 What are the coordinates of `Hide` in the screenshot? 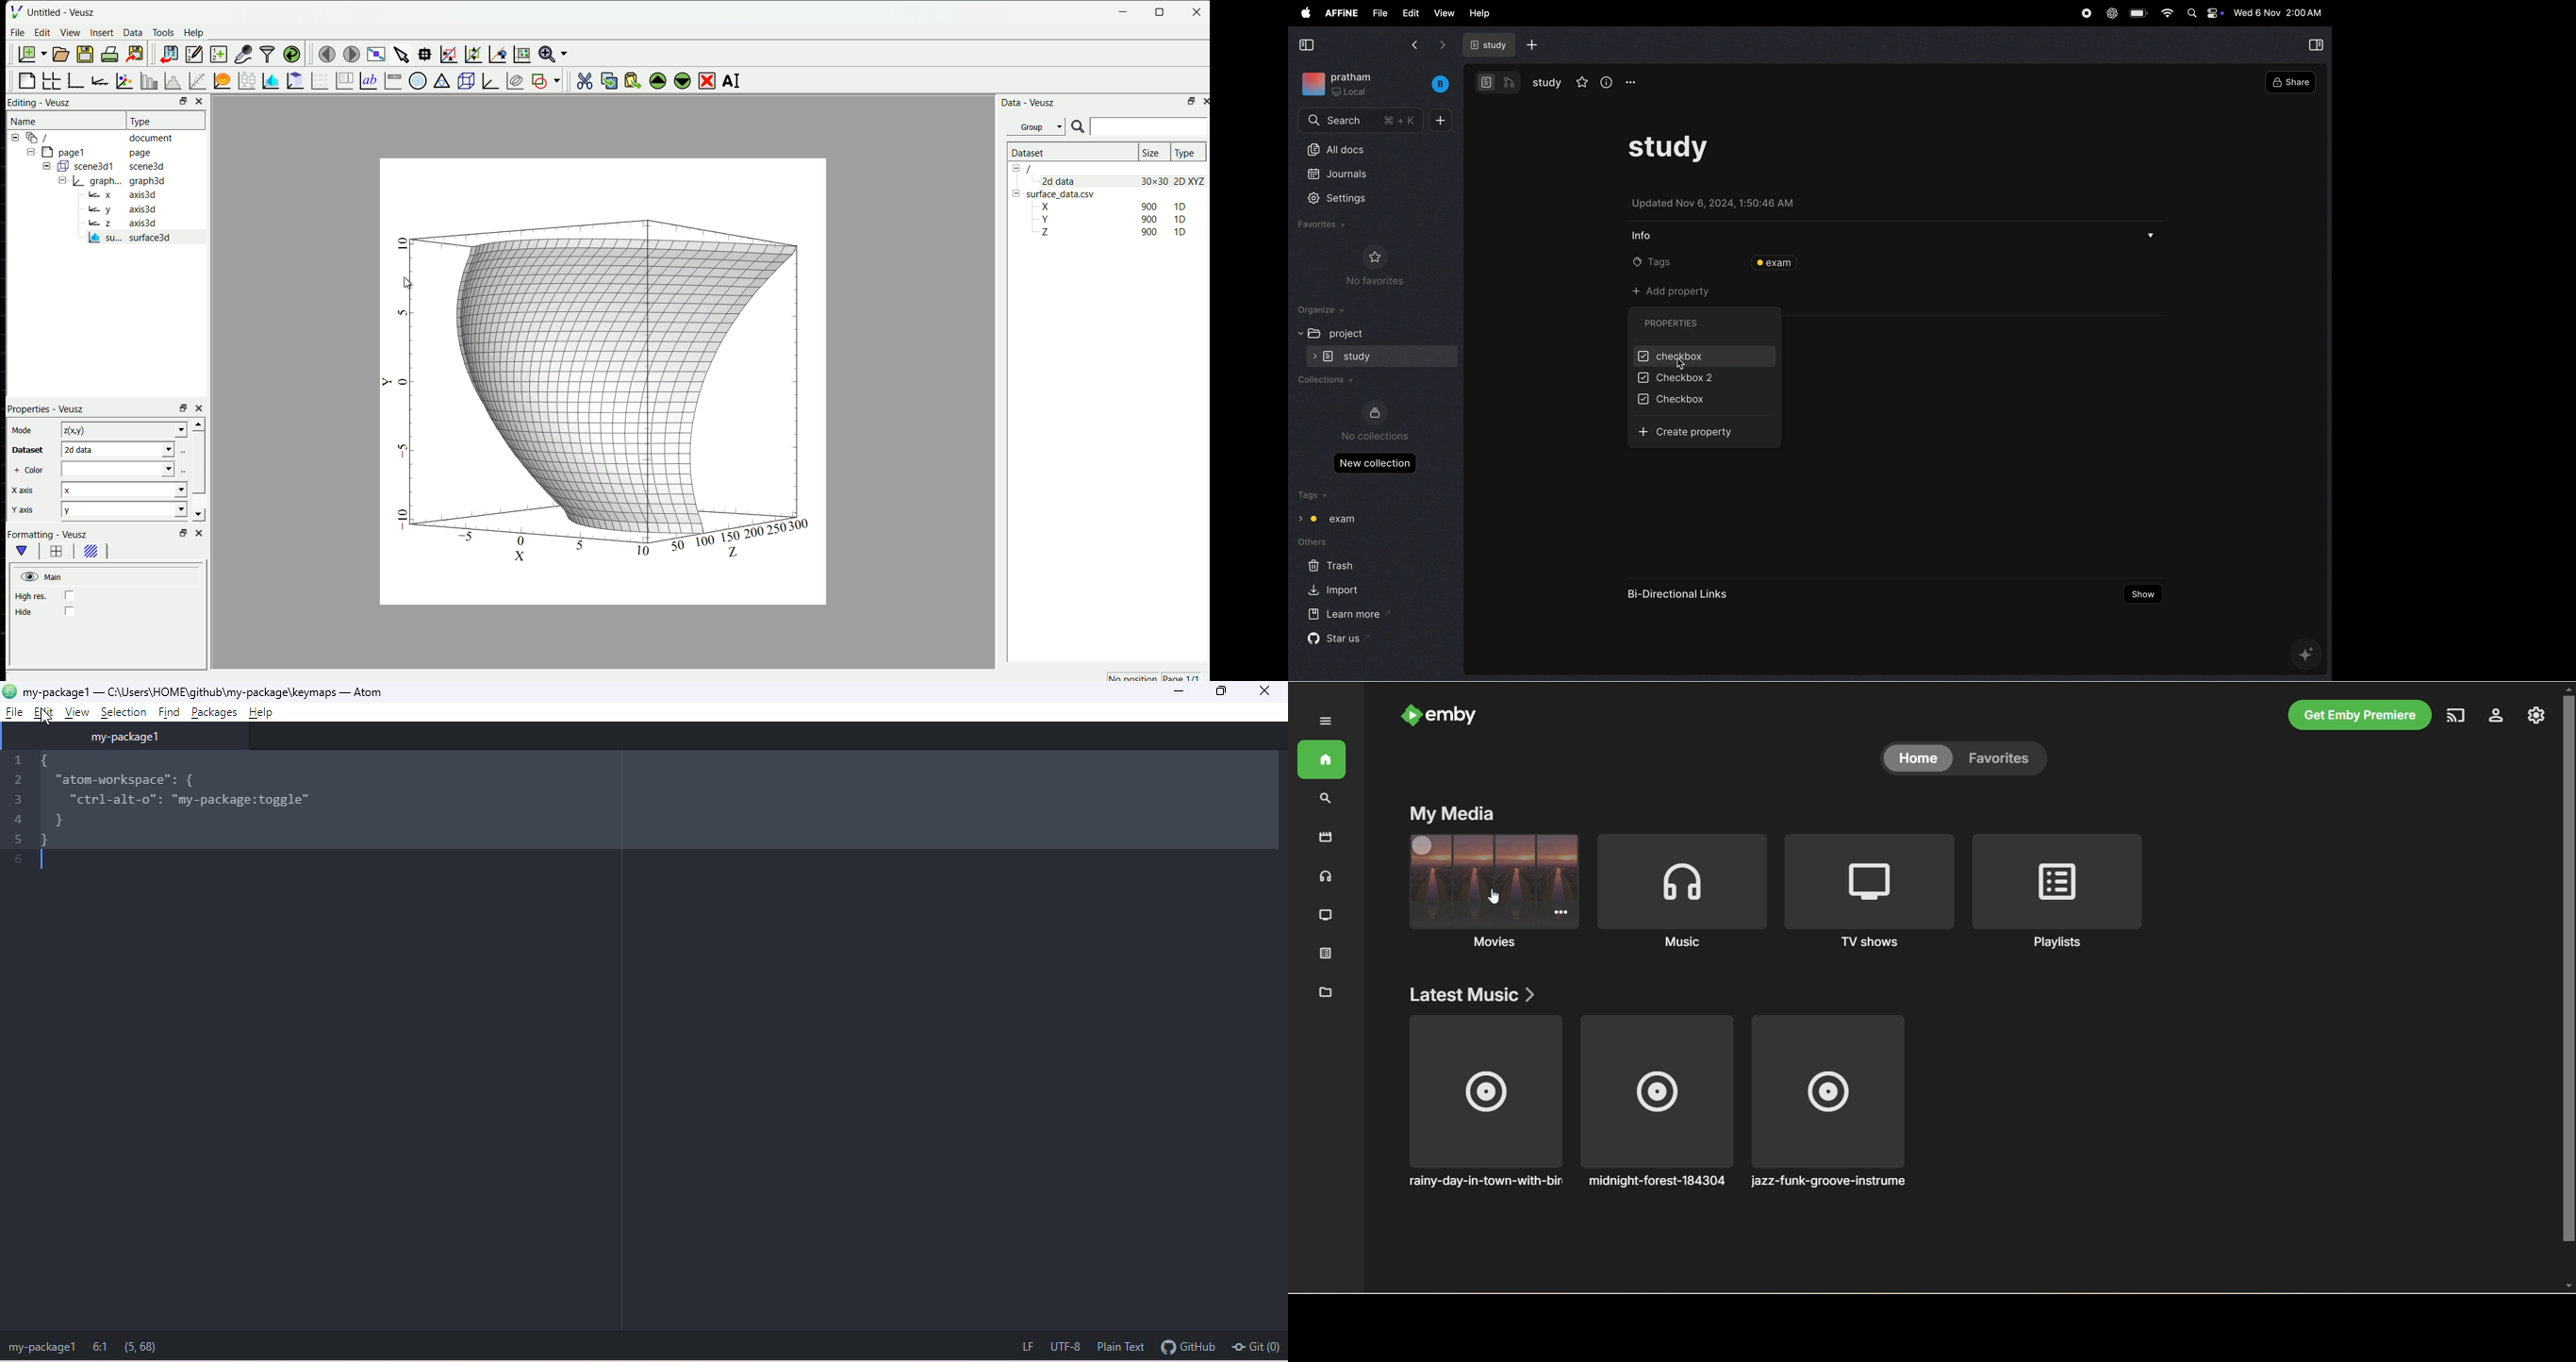 It's located at (25, 612).